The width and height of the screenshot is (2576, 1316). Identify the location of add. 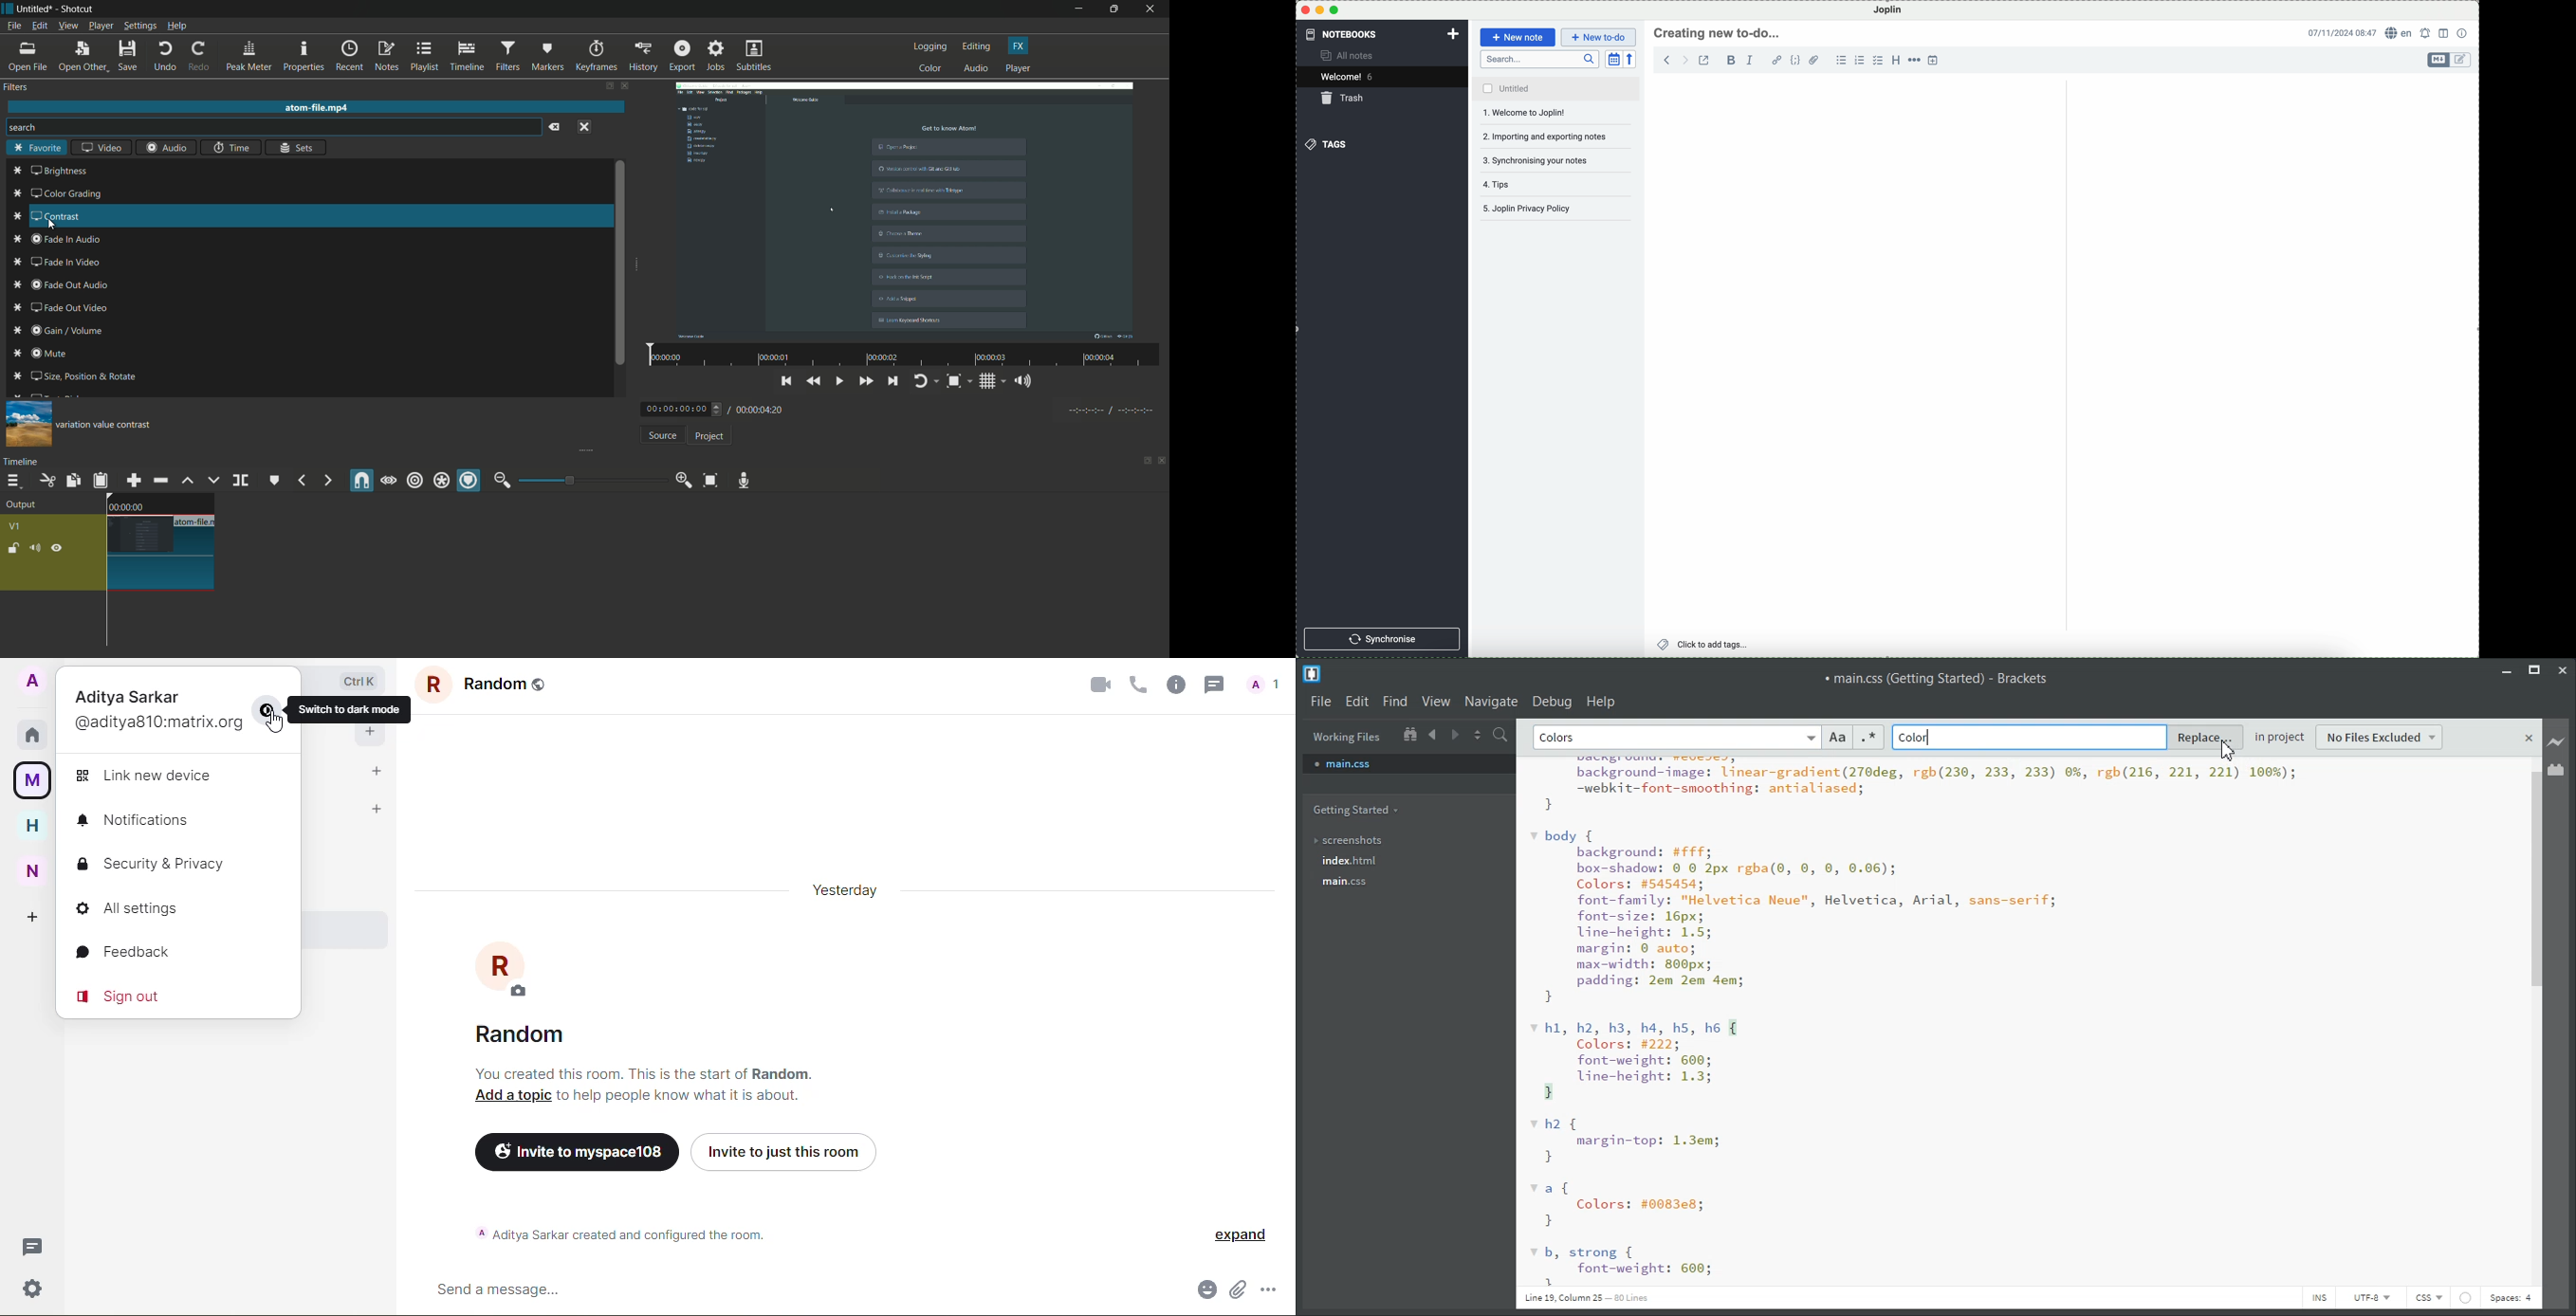
(370, 730).